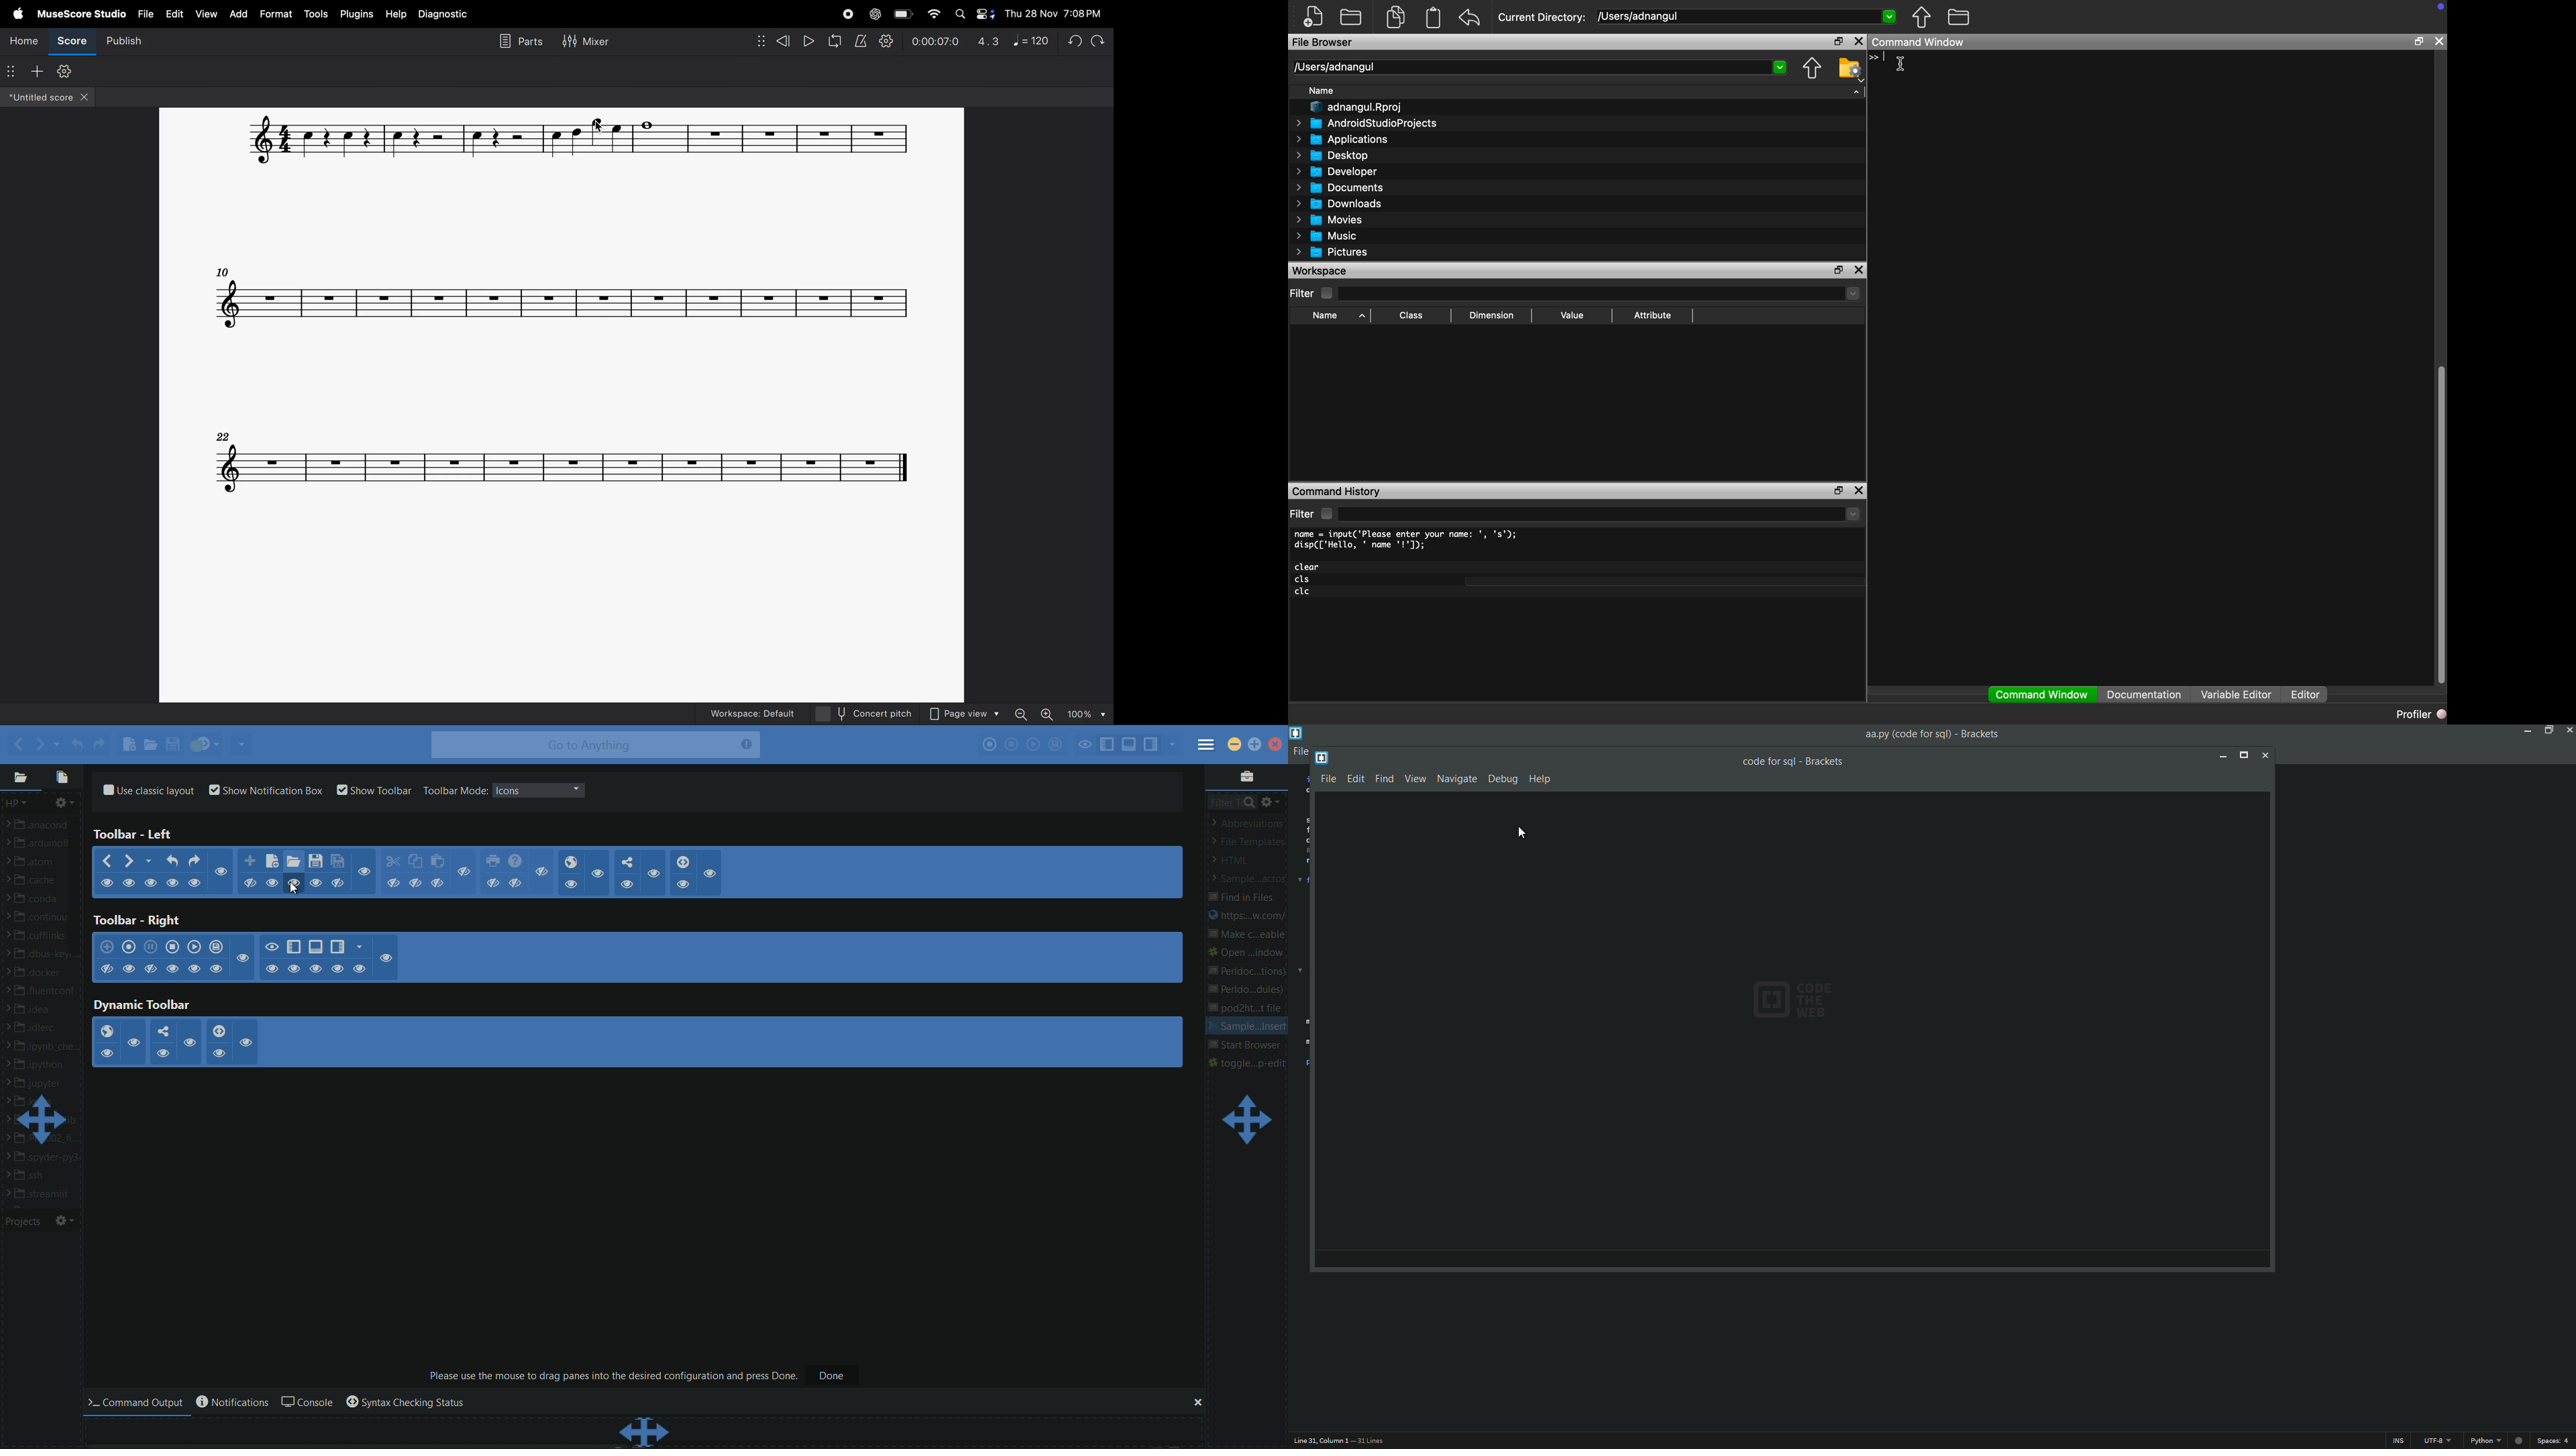 This screenshot has width=2576, height=1456. Describe the element at coordinates (217, 1054) in the screenshot. I see `hide/show` at that location.